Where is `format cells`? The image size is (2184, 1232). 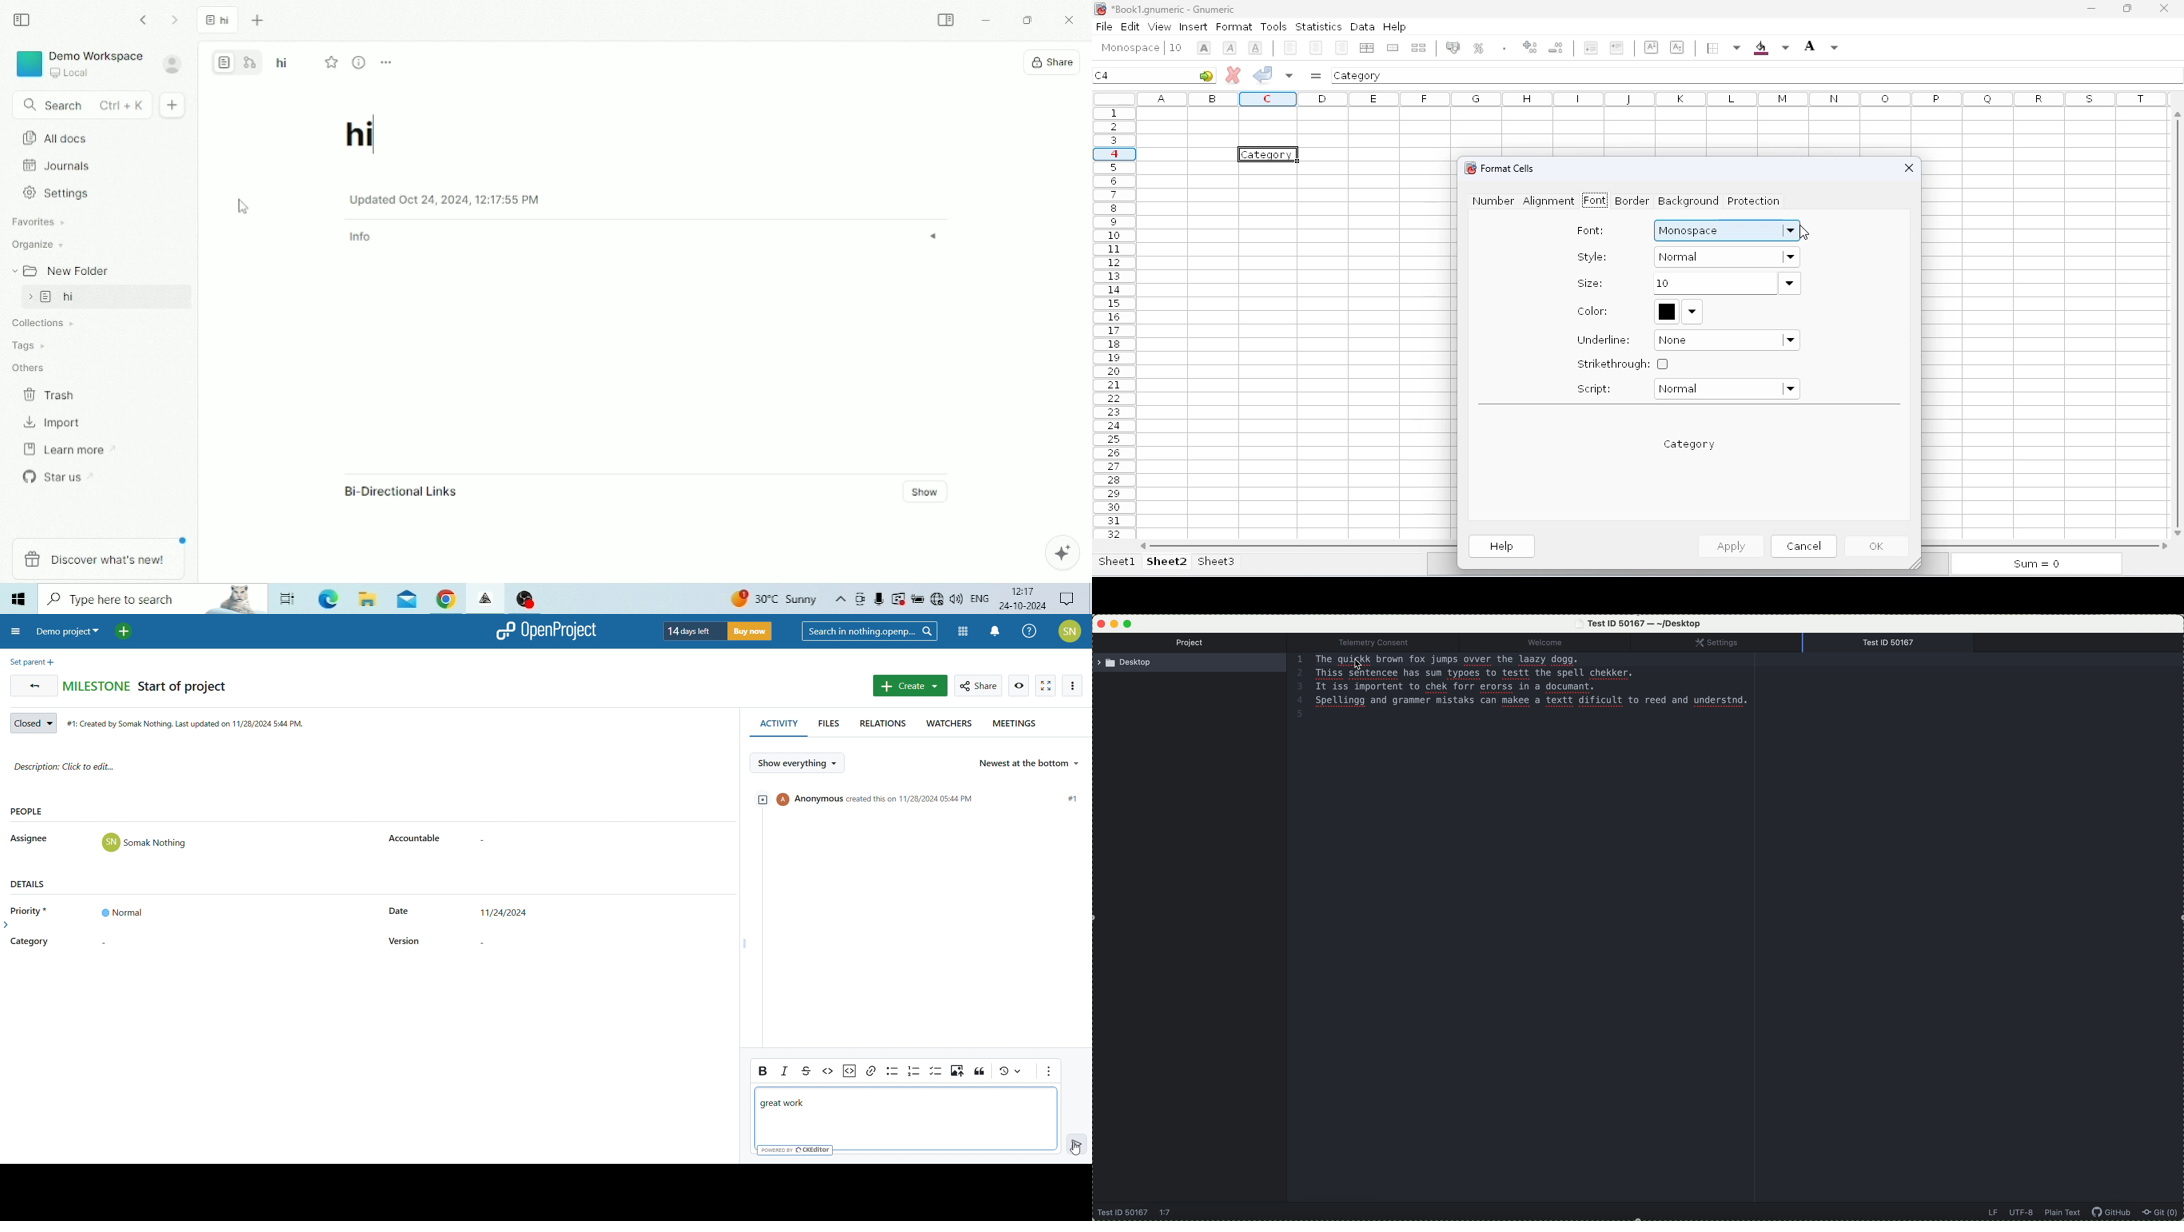 format cells is located at coordinates (1508, 168).